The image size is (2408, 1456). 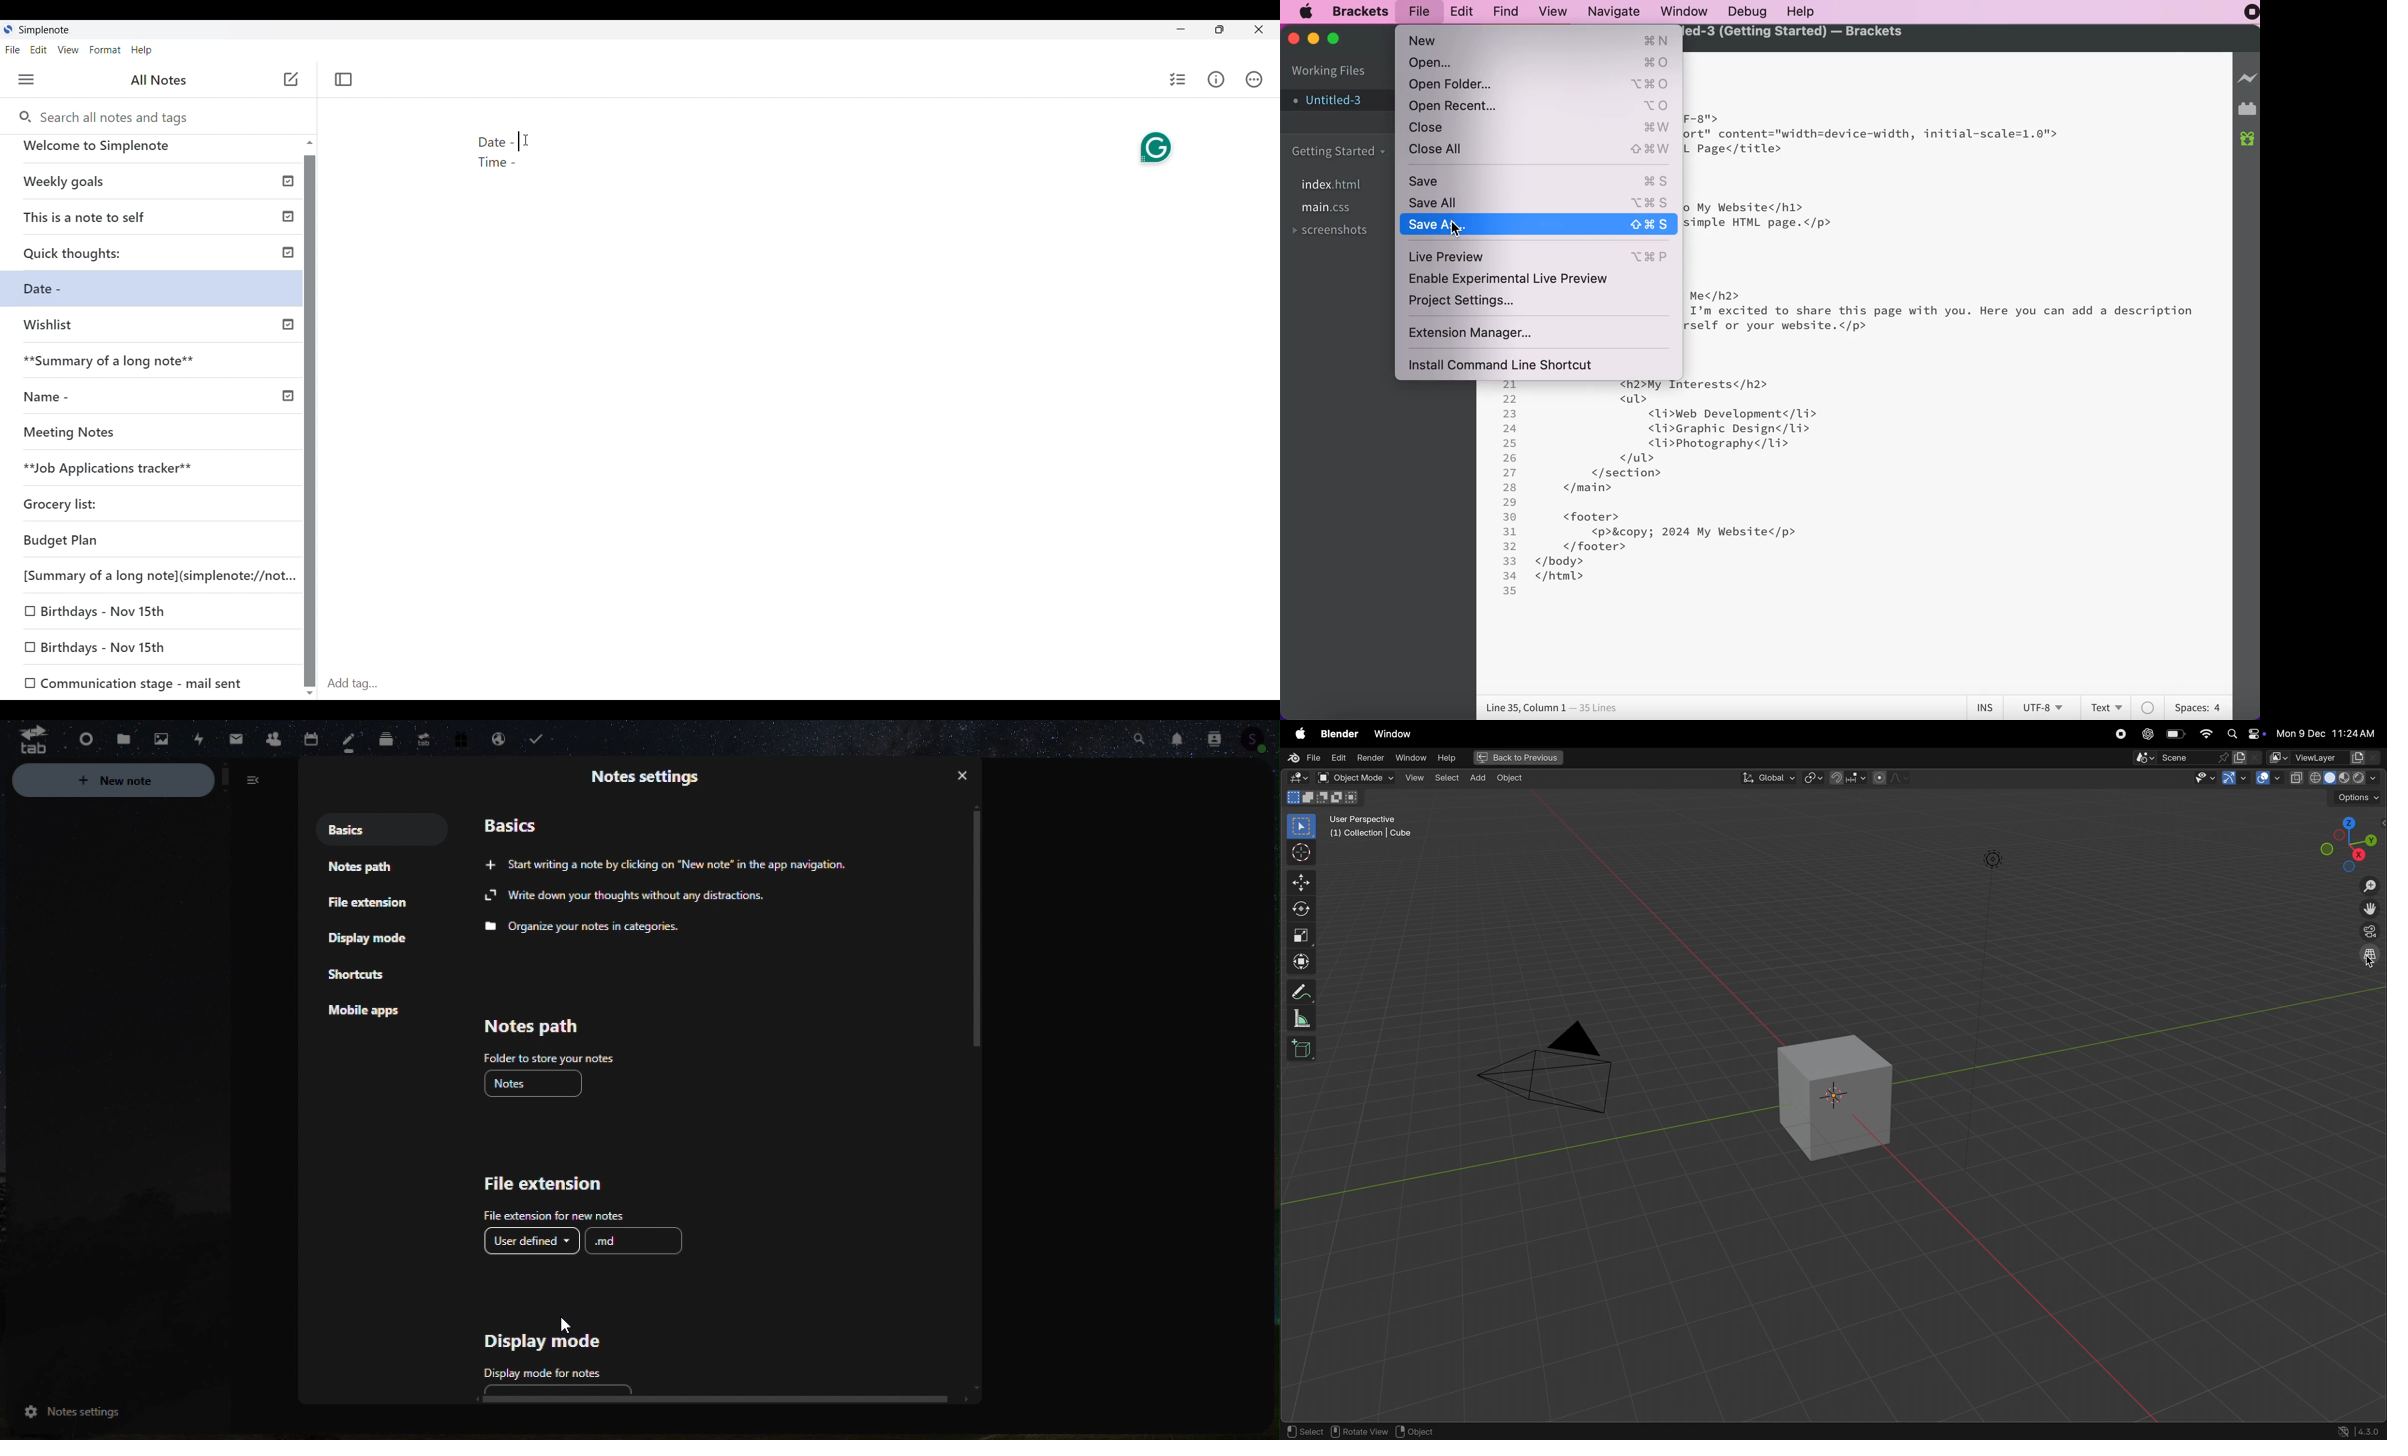 I want to click on Info, so click(x=1216, y=79).